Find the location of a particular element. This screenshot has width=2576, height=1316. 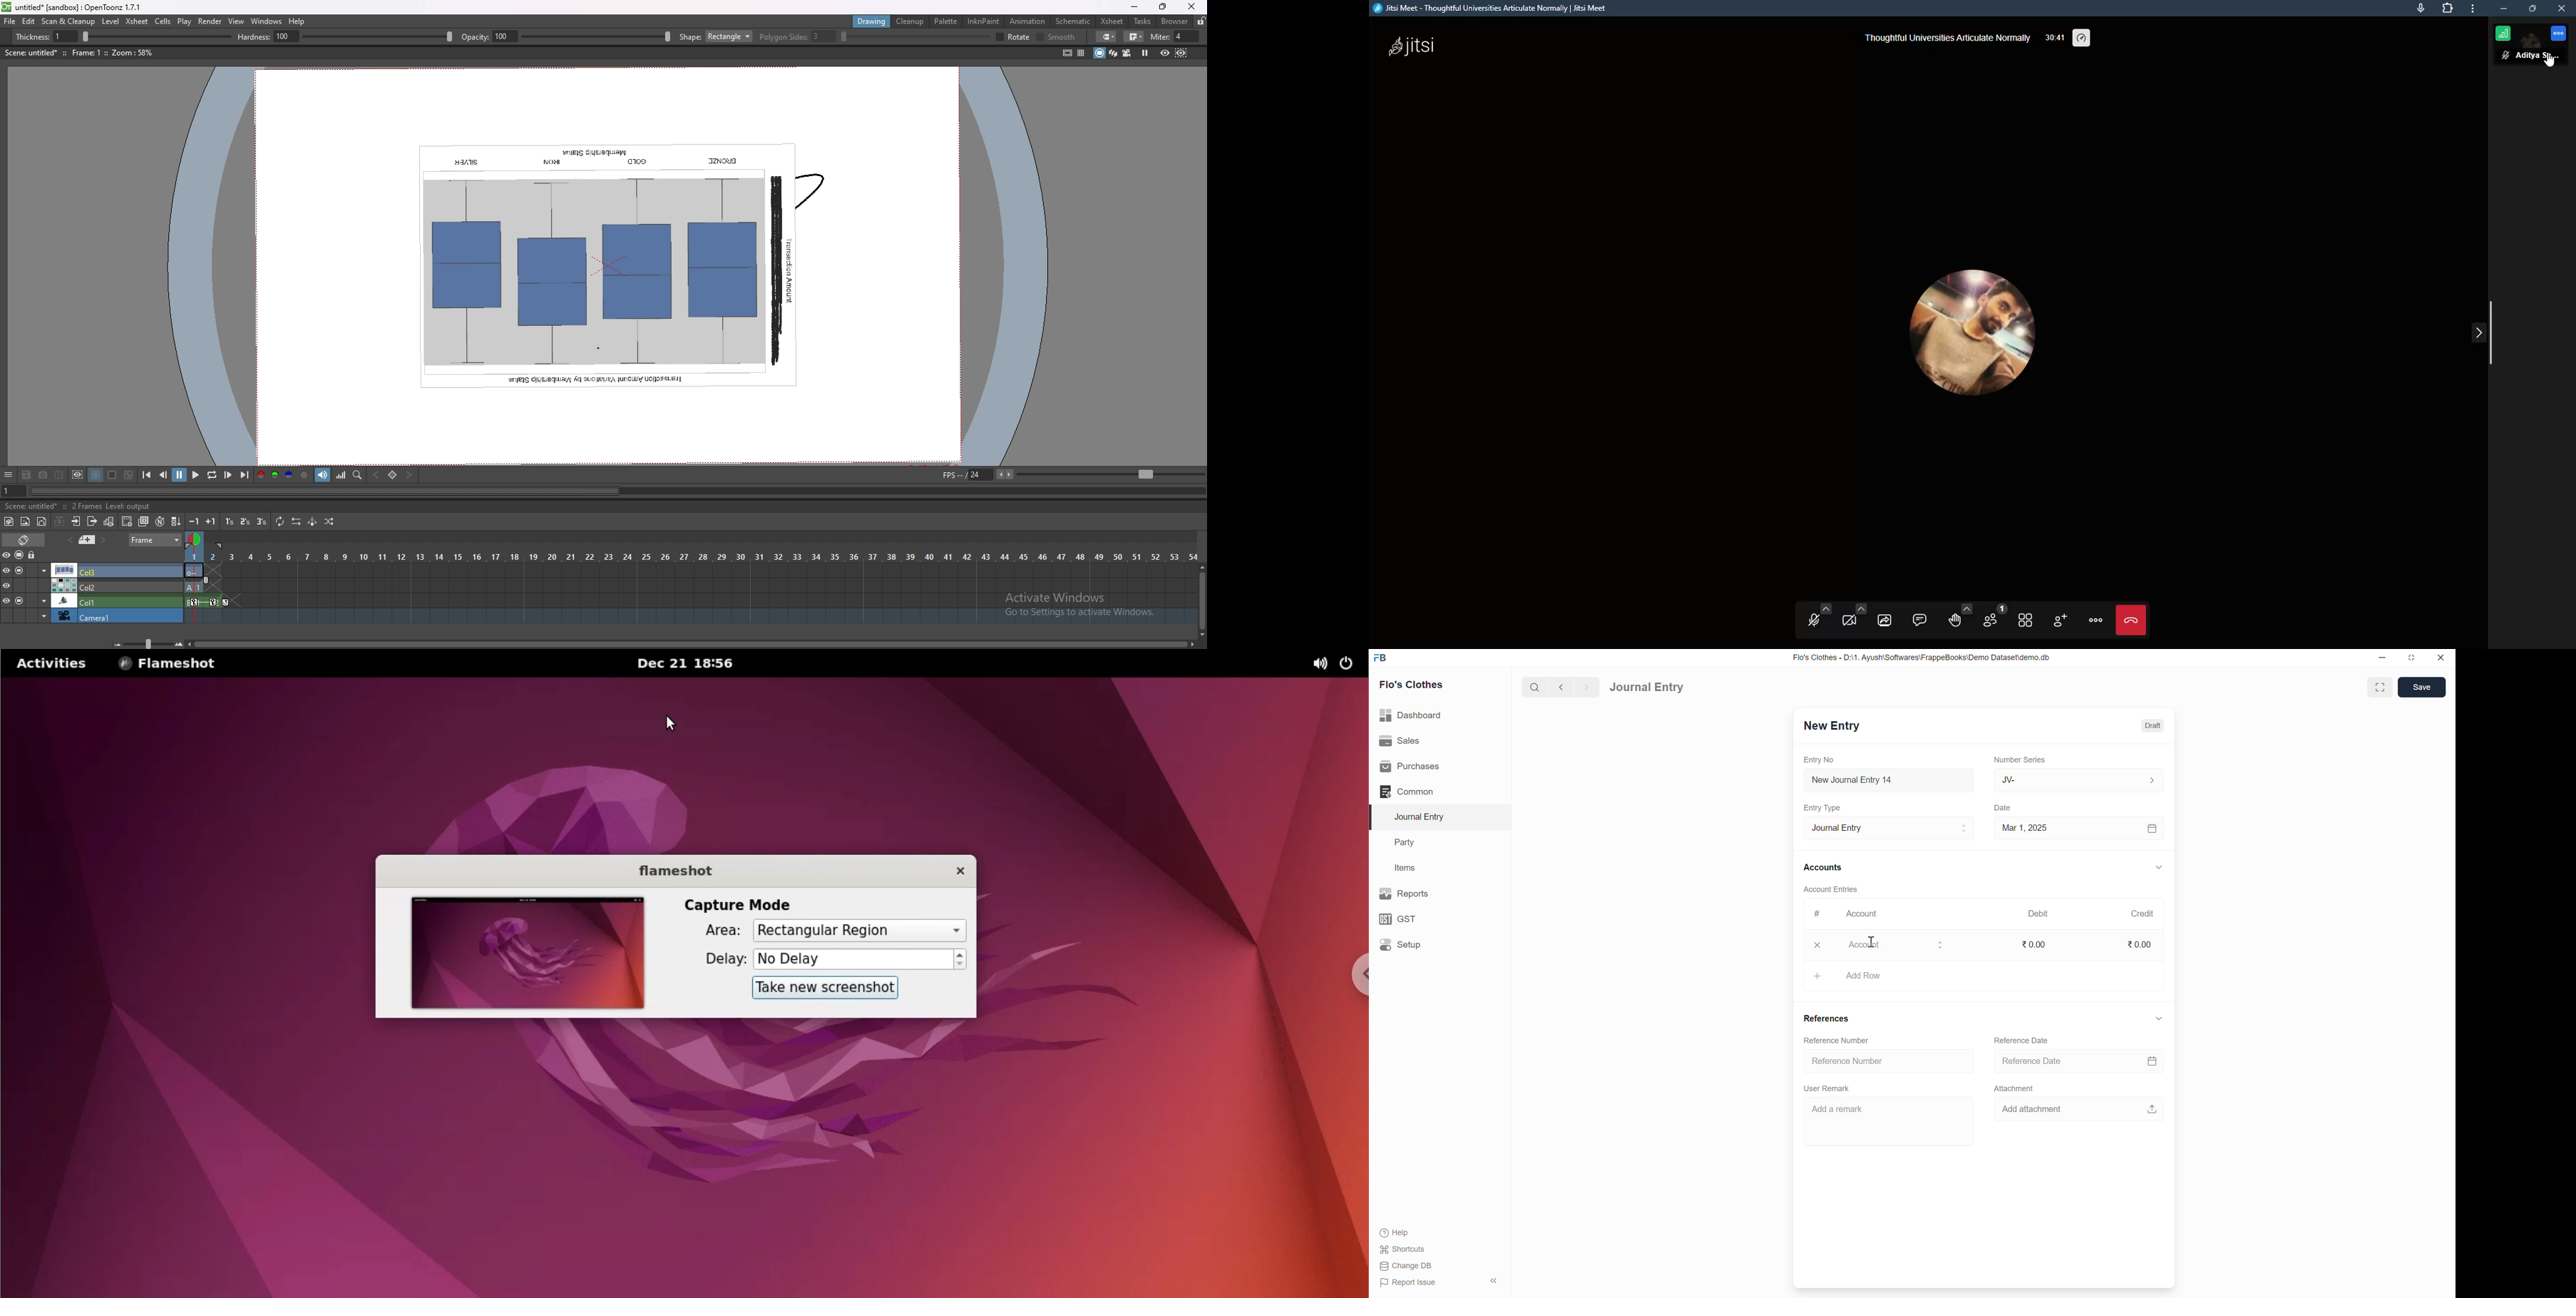

0.00 is located at coordinates (2140, 944).